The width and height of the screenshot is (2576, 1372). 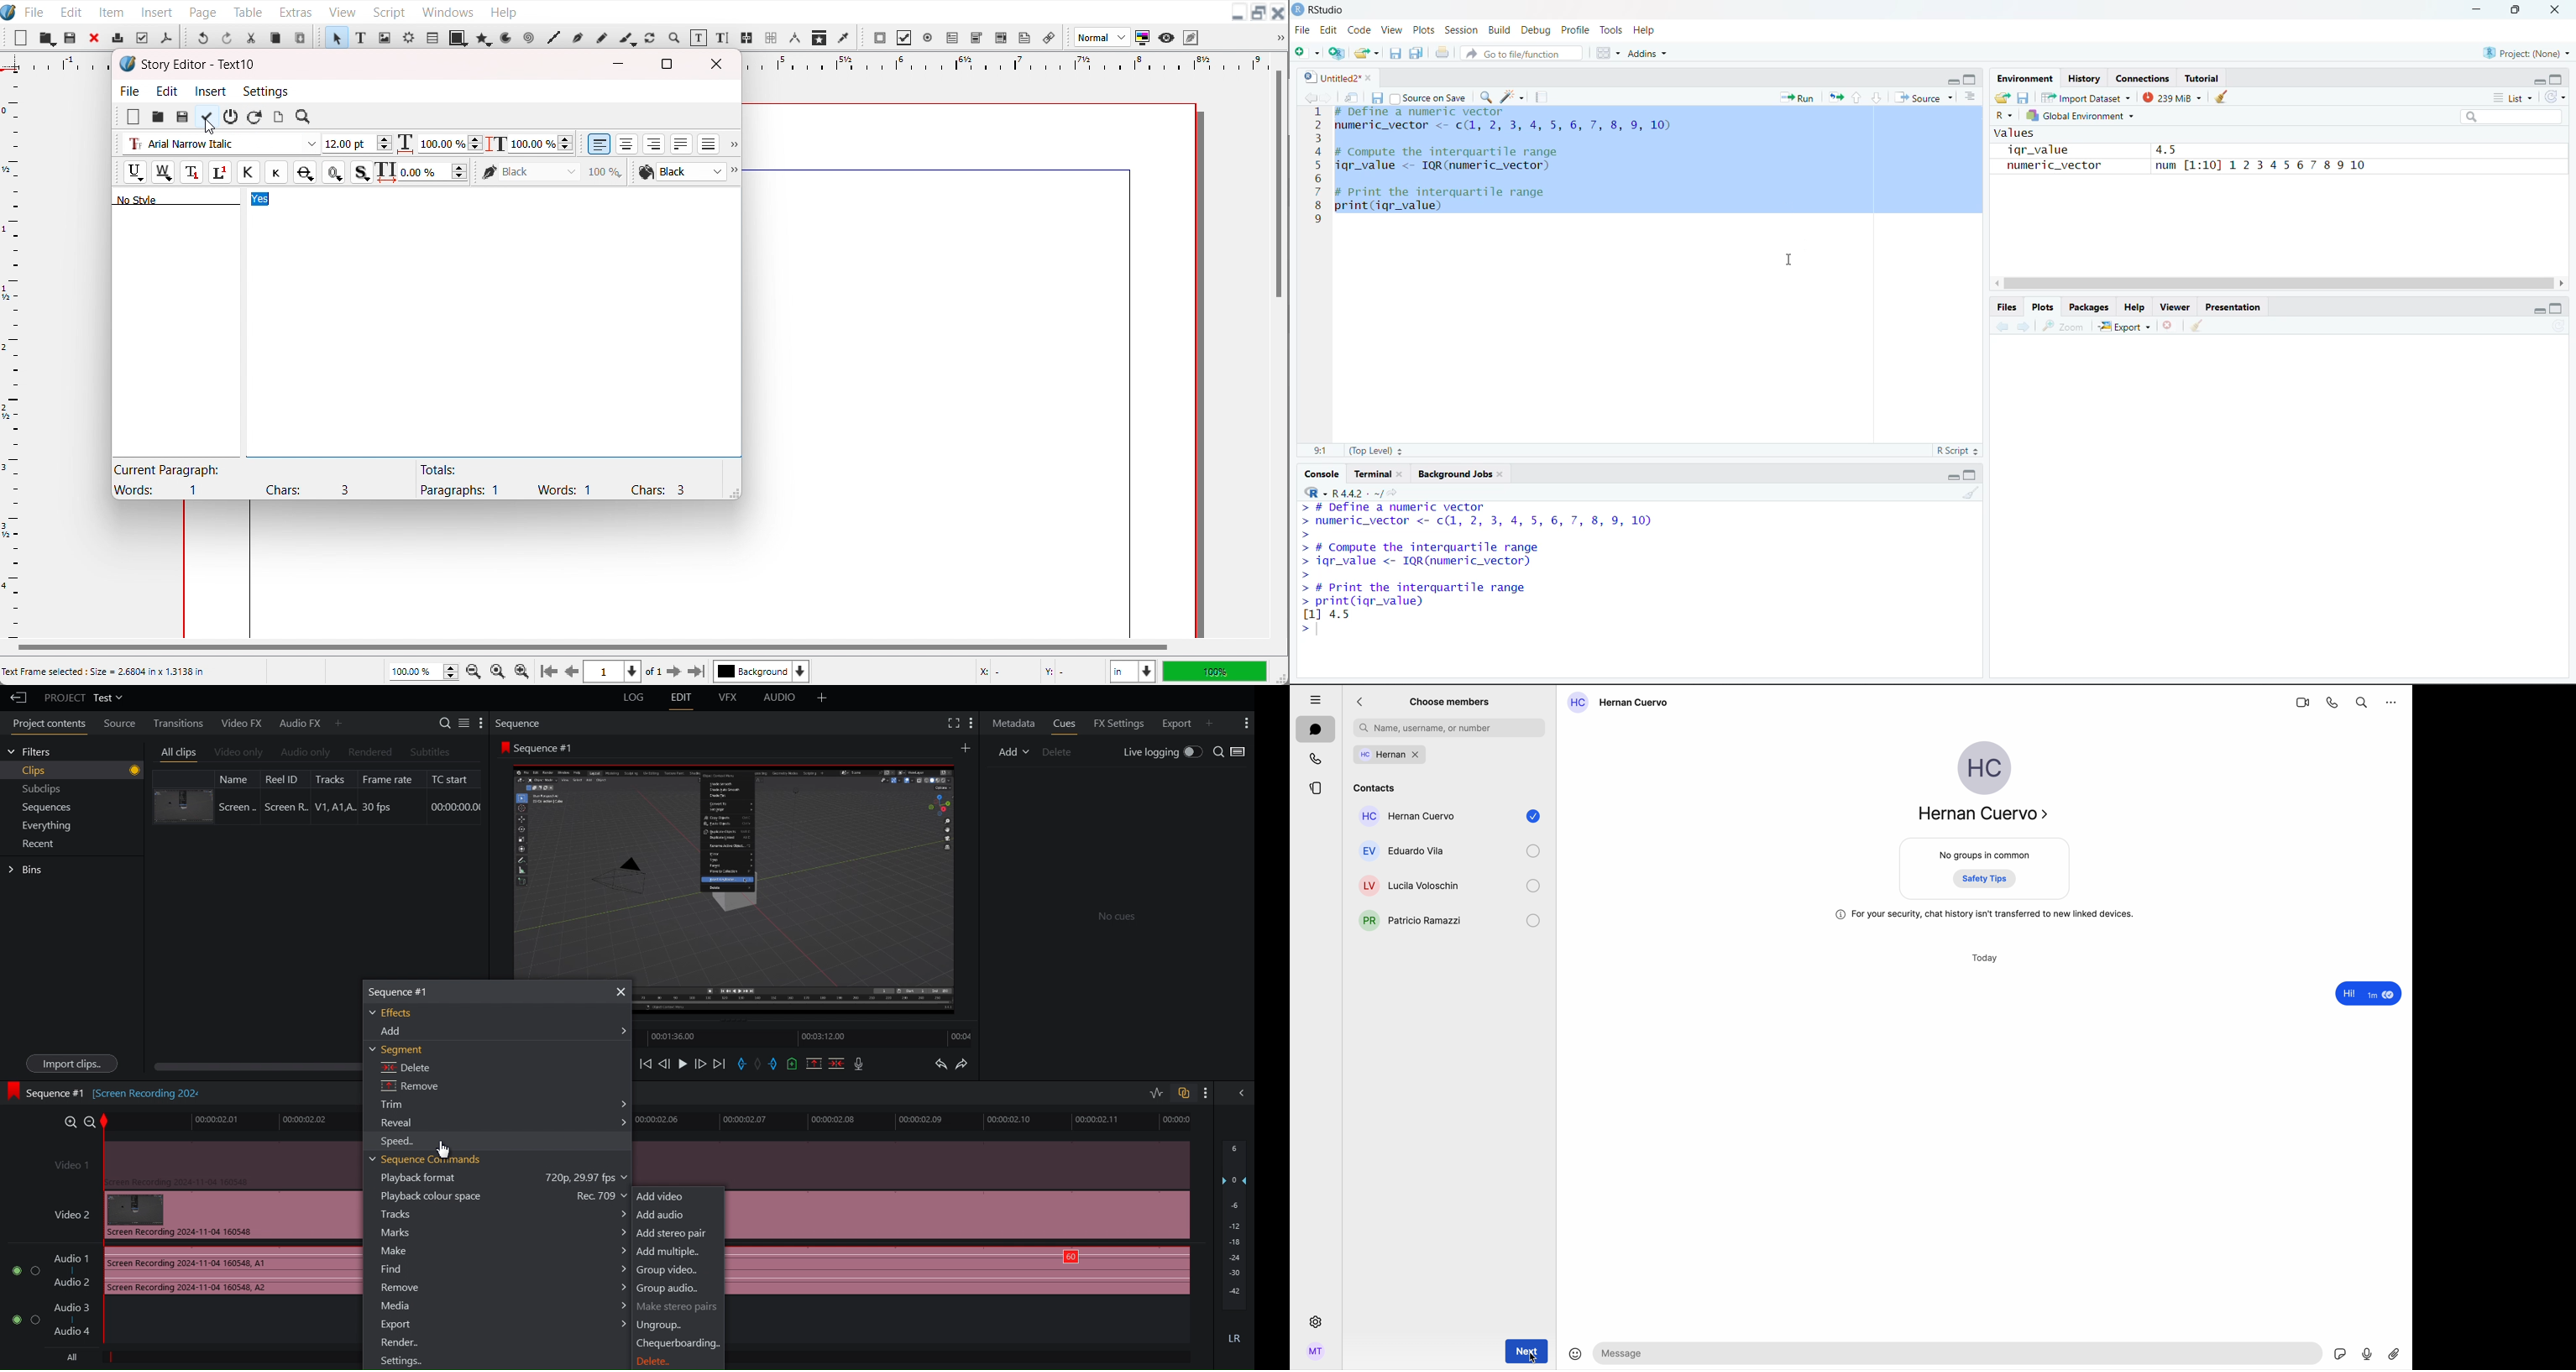 What do you see at coordinates (1514, 95) in the screenshot?
I see `Code Tools` at bounding box center [1514, 95].